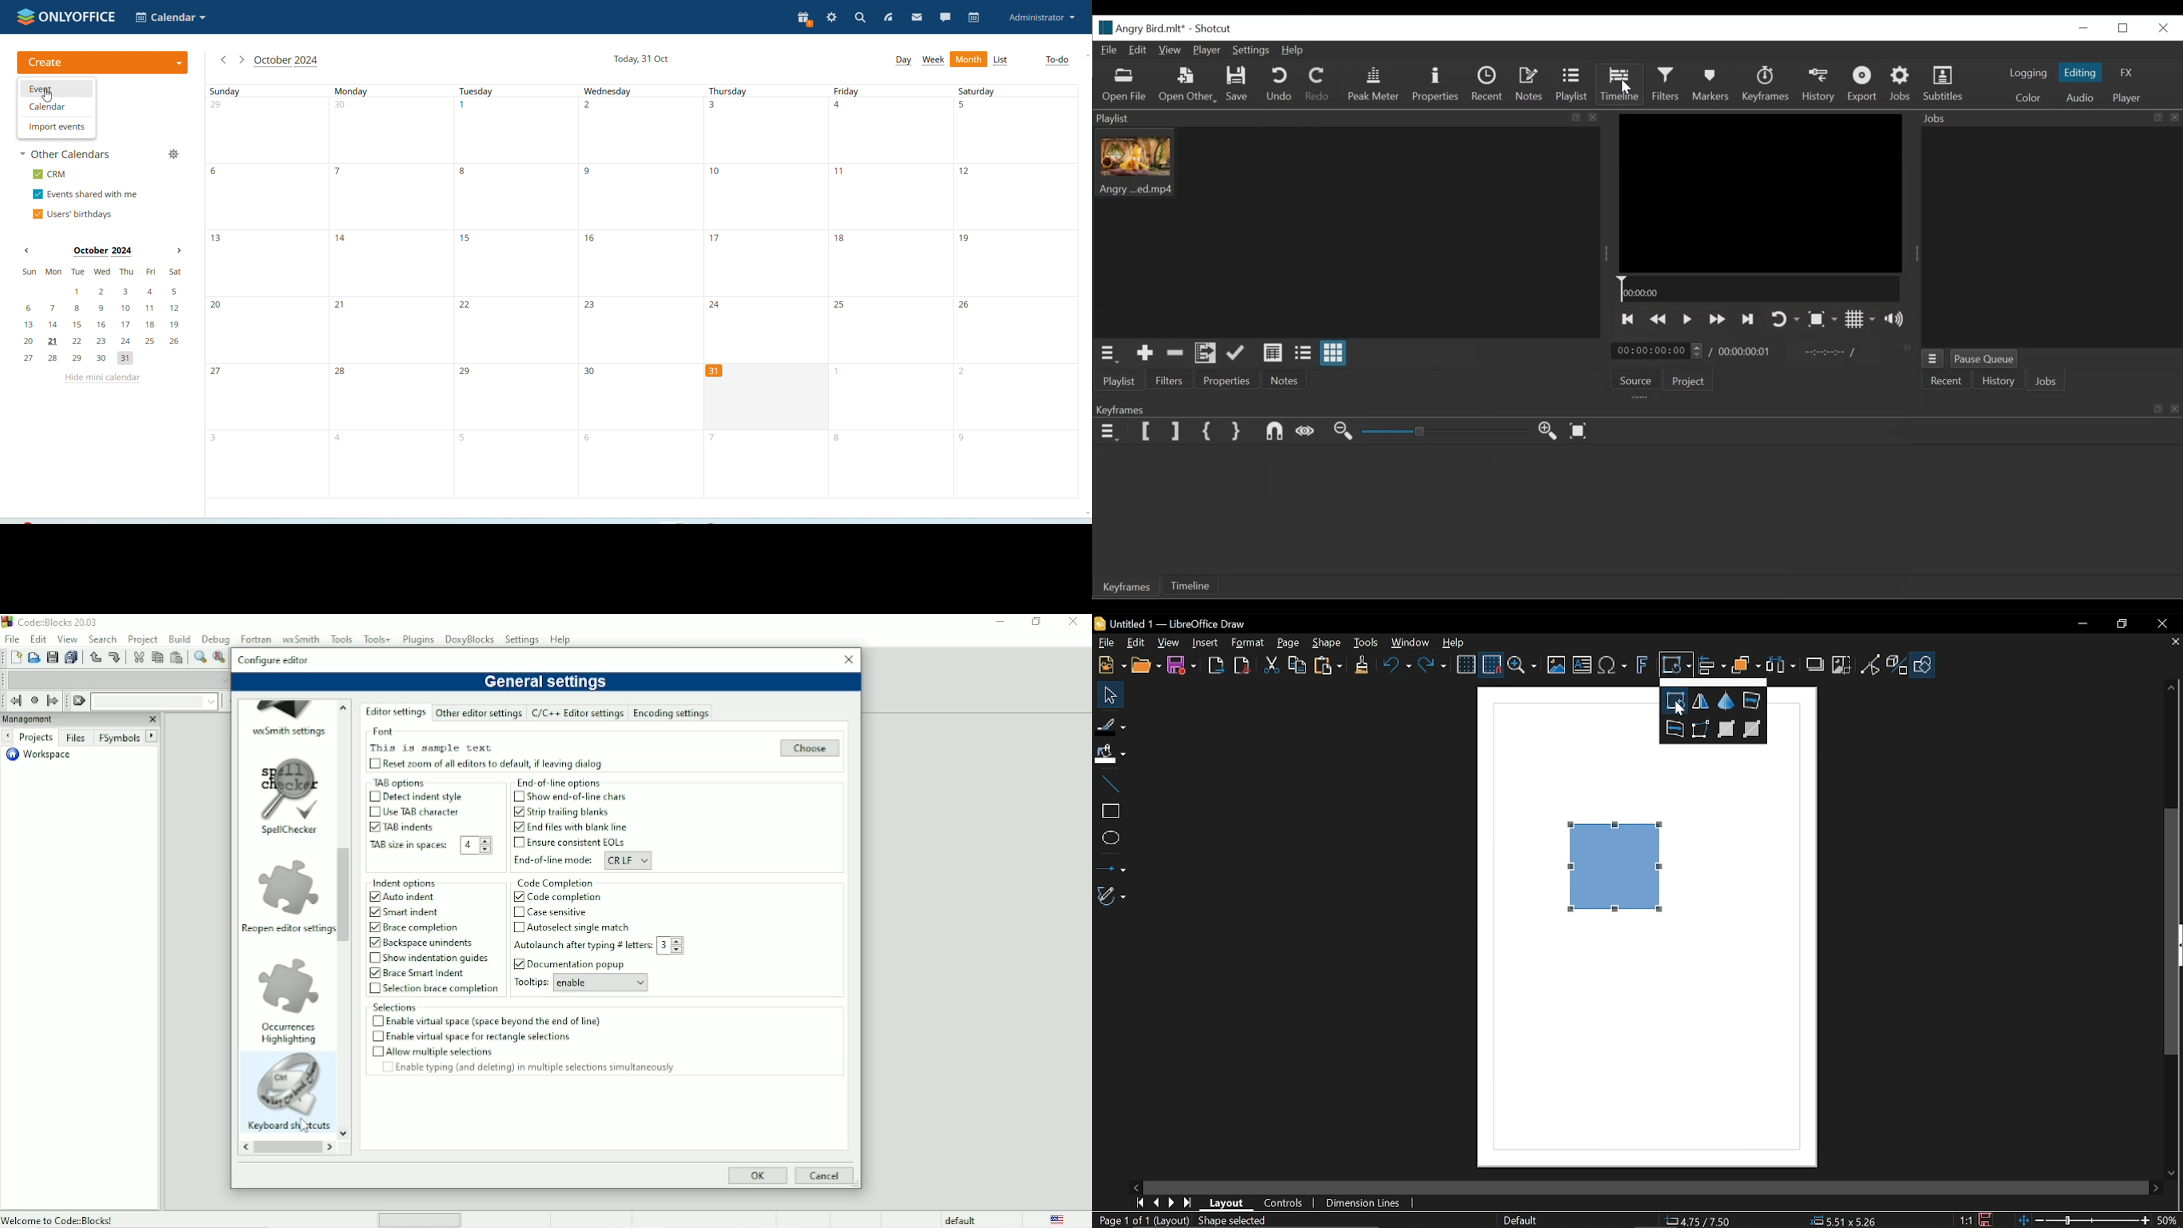  Describe the element at coordinates (79, 701) in the screenshot. I see `Clear` at that location.